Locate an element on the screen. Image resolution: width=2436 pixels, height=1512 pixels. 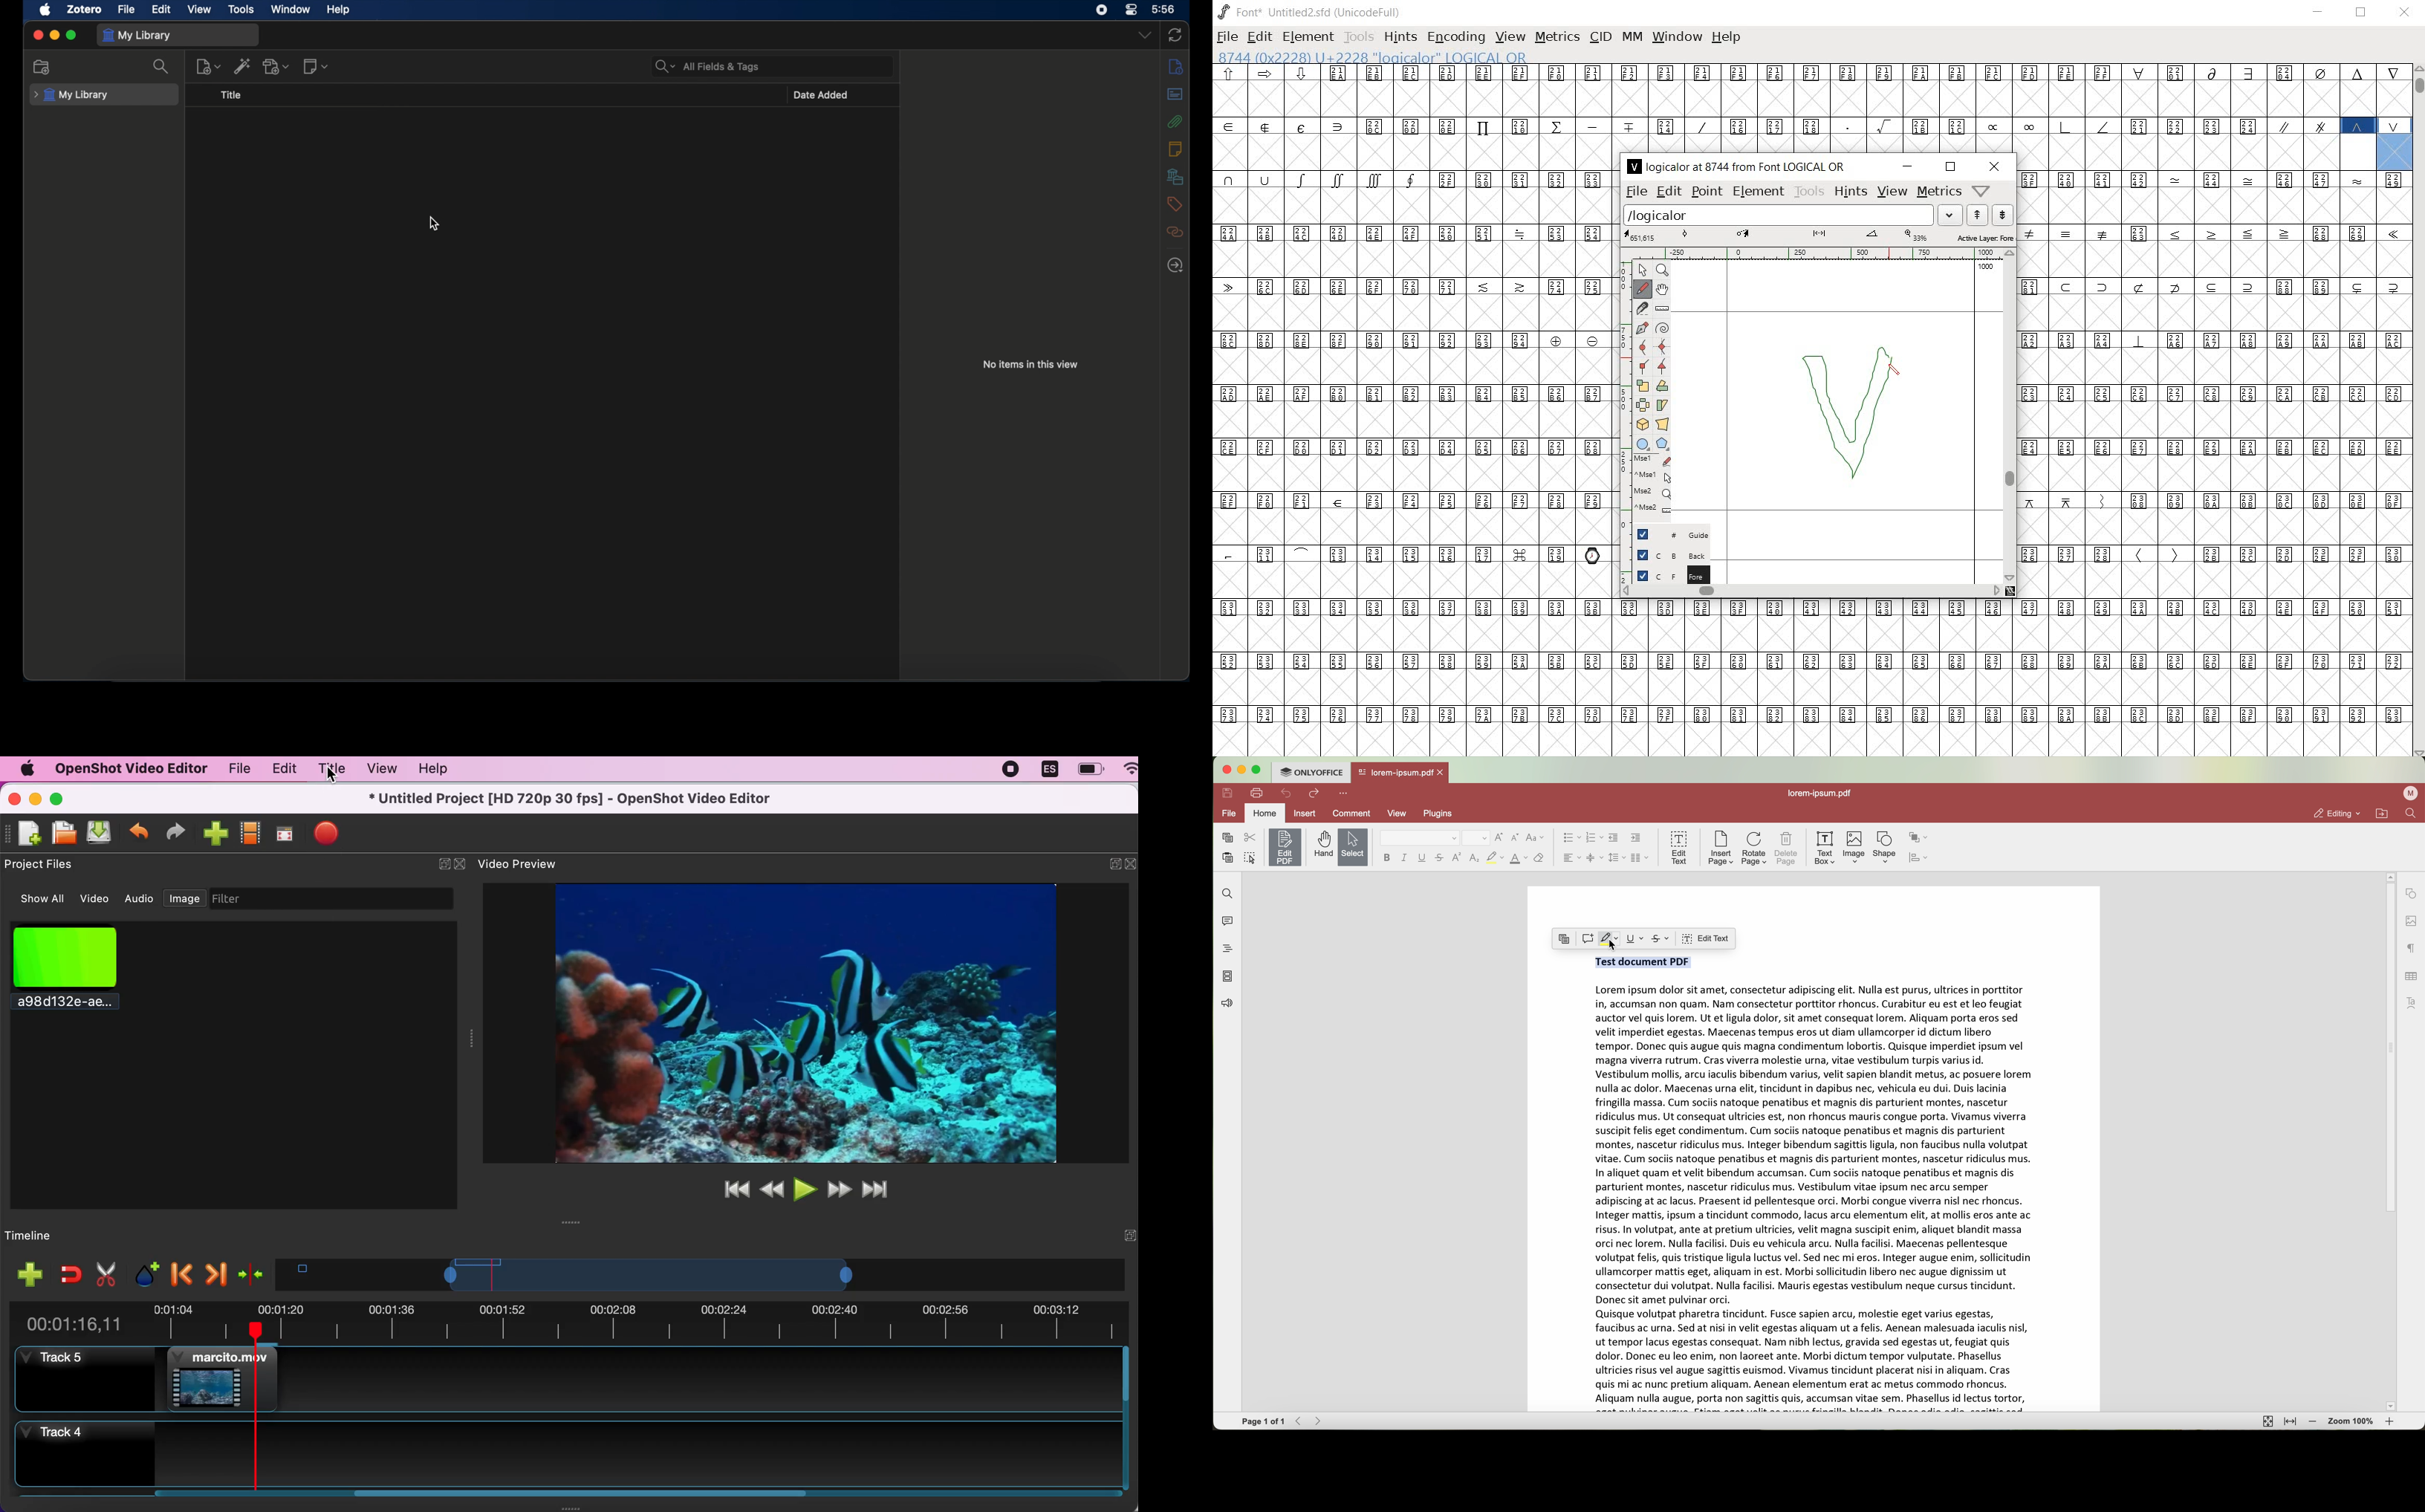
selected title is located at coordinates (1644, 963).